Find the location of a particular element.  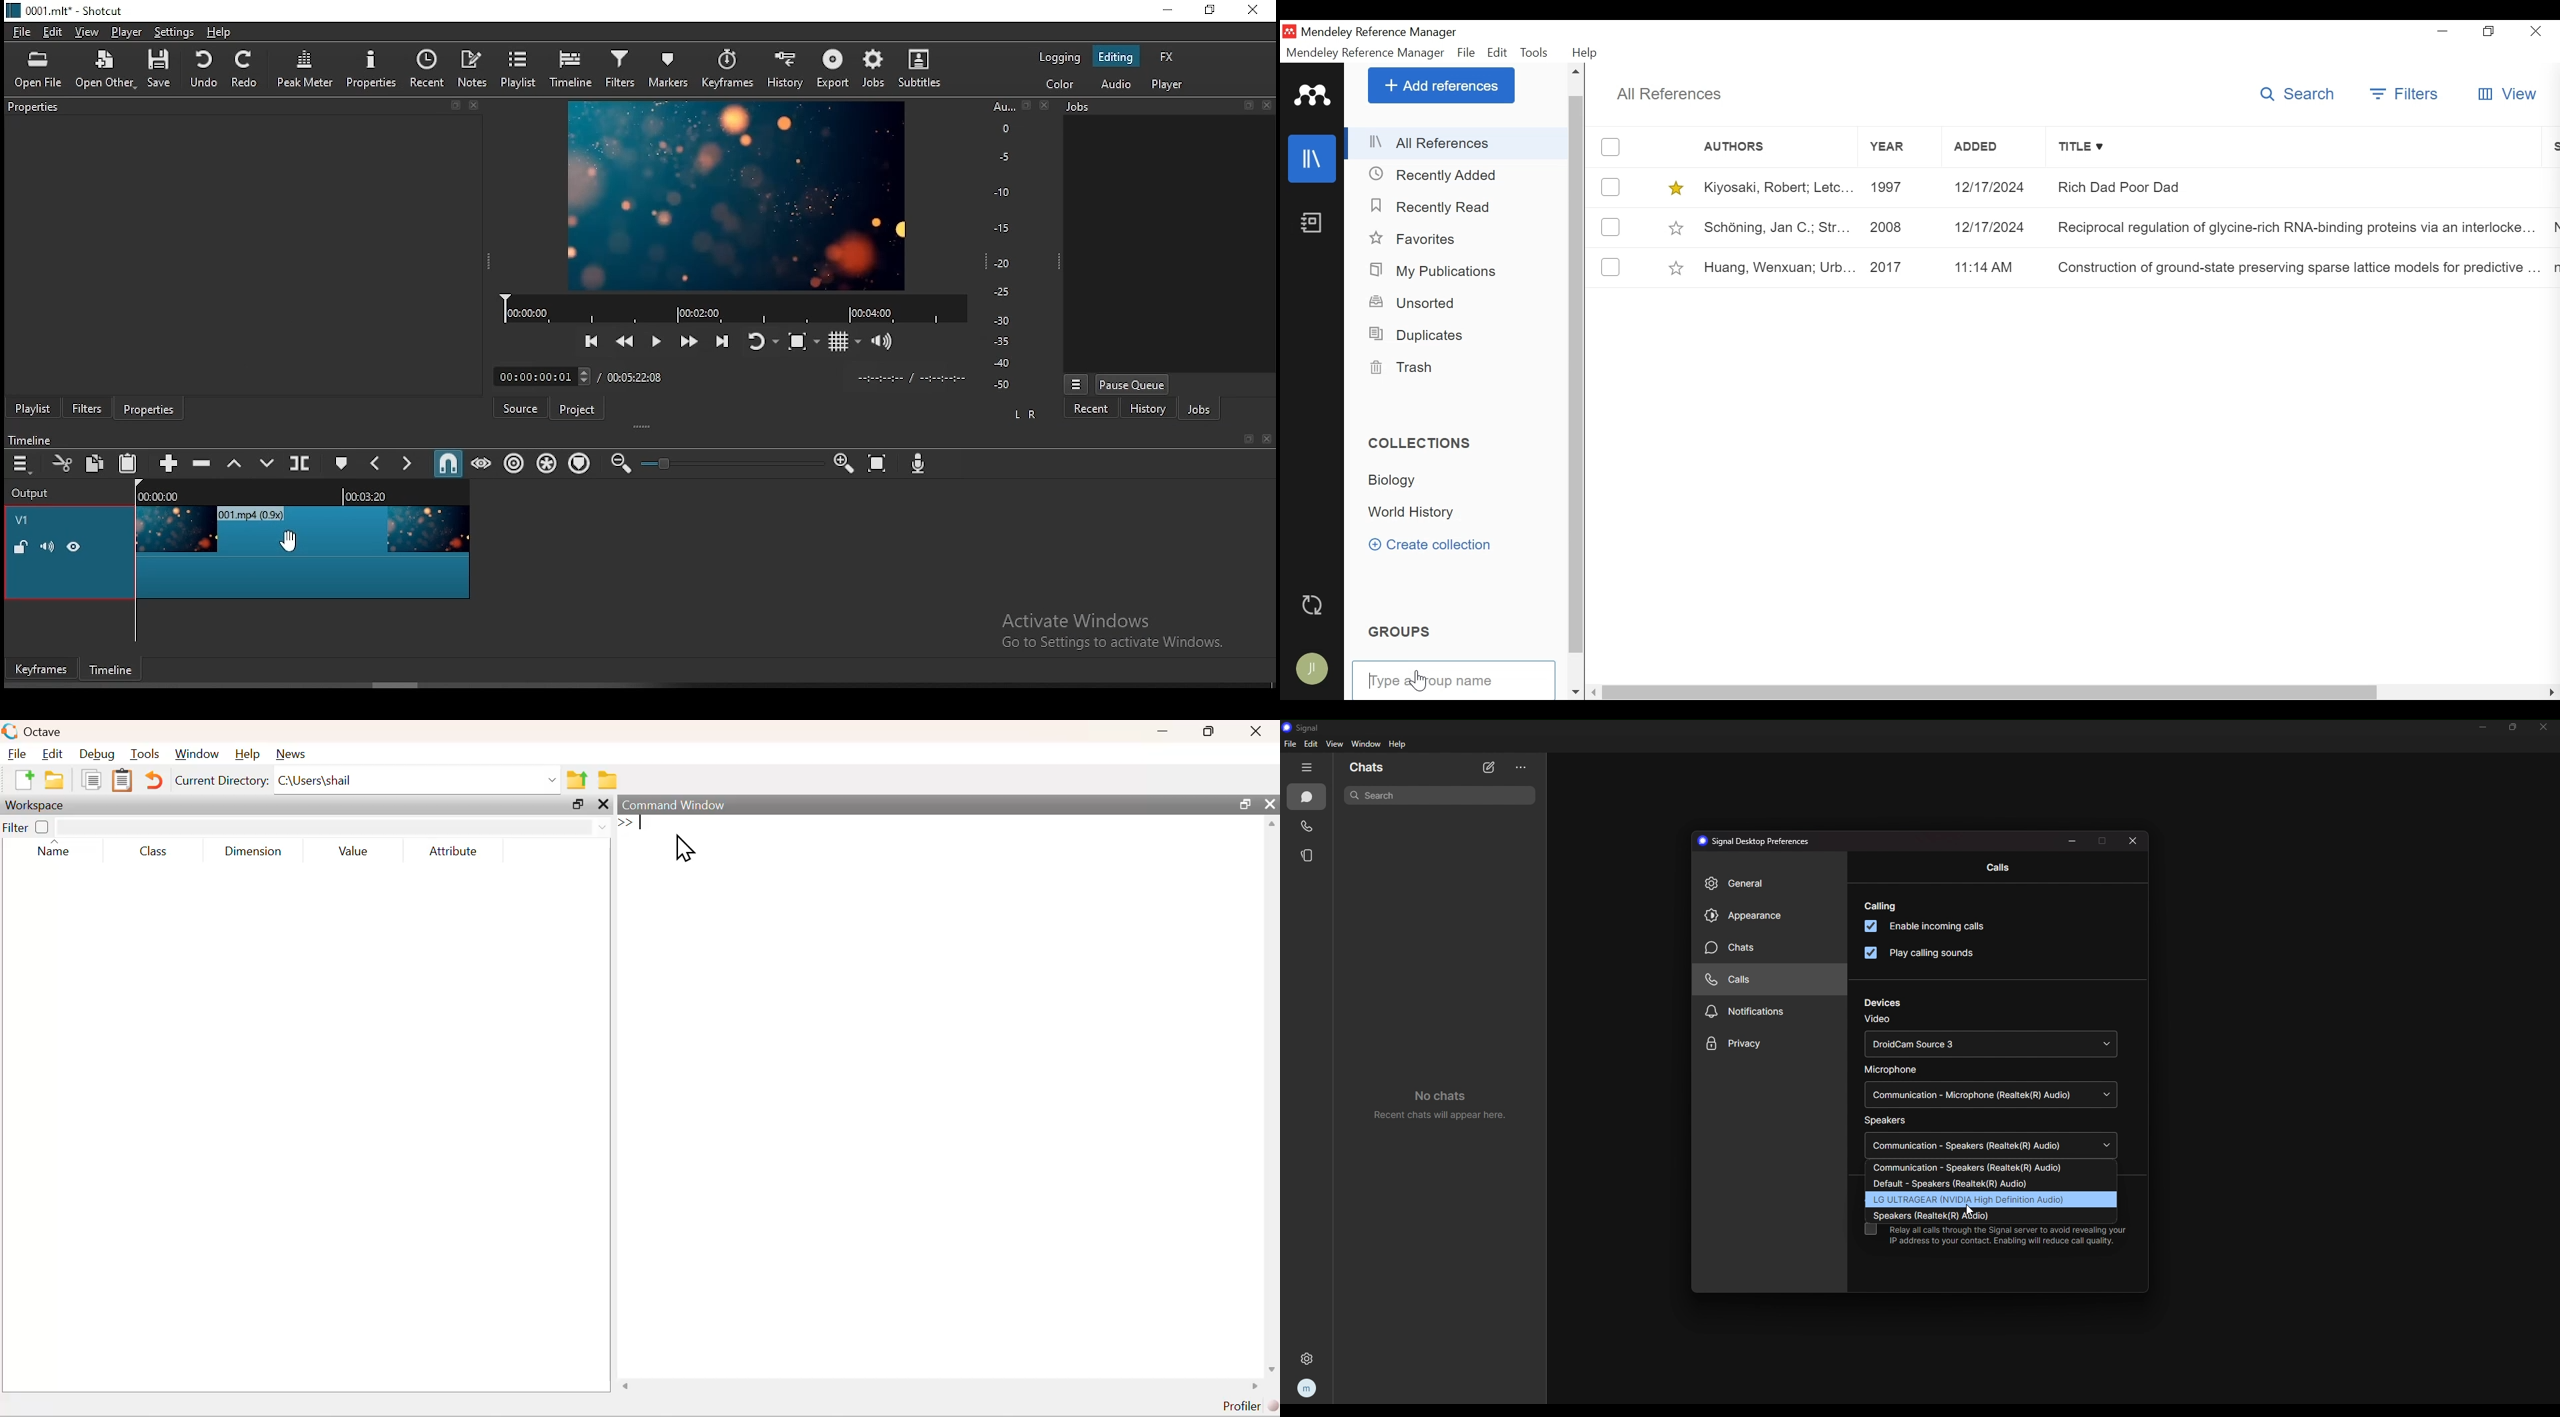

view menu is located at coordinates (1076, 384).